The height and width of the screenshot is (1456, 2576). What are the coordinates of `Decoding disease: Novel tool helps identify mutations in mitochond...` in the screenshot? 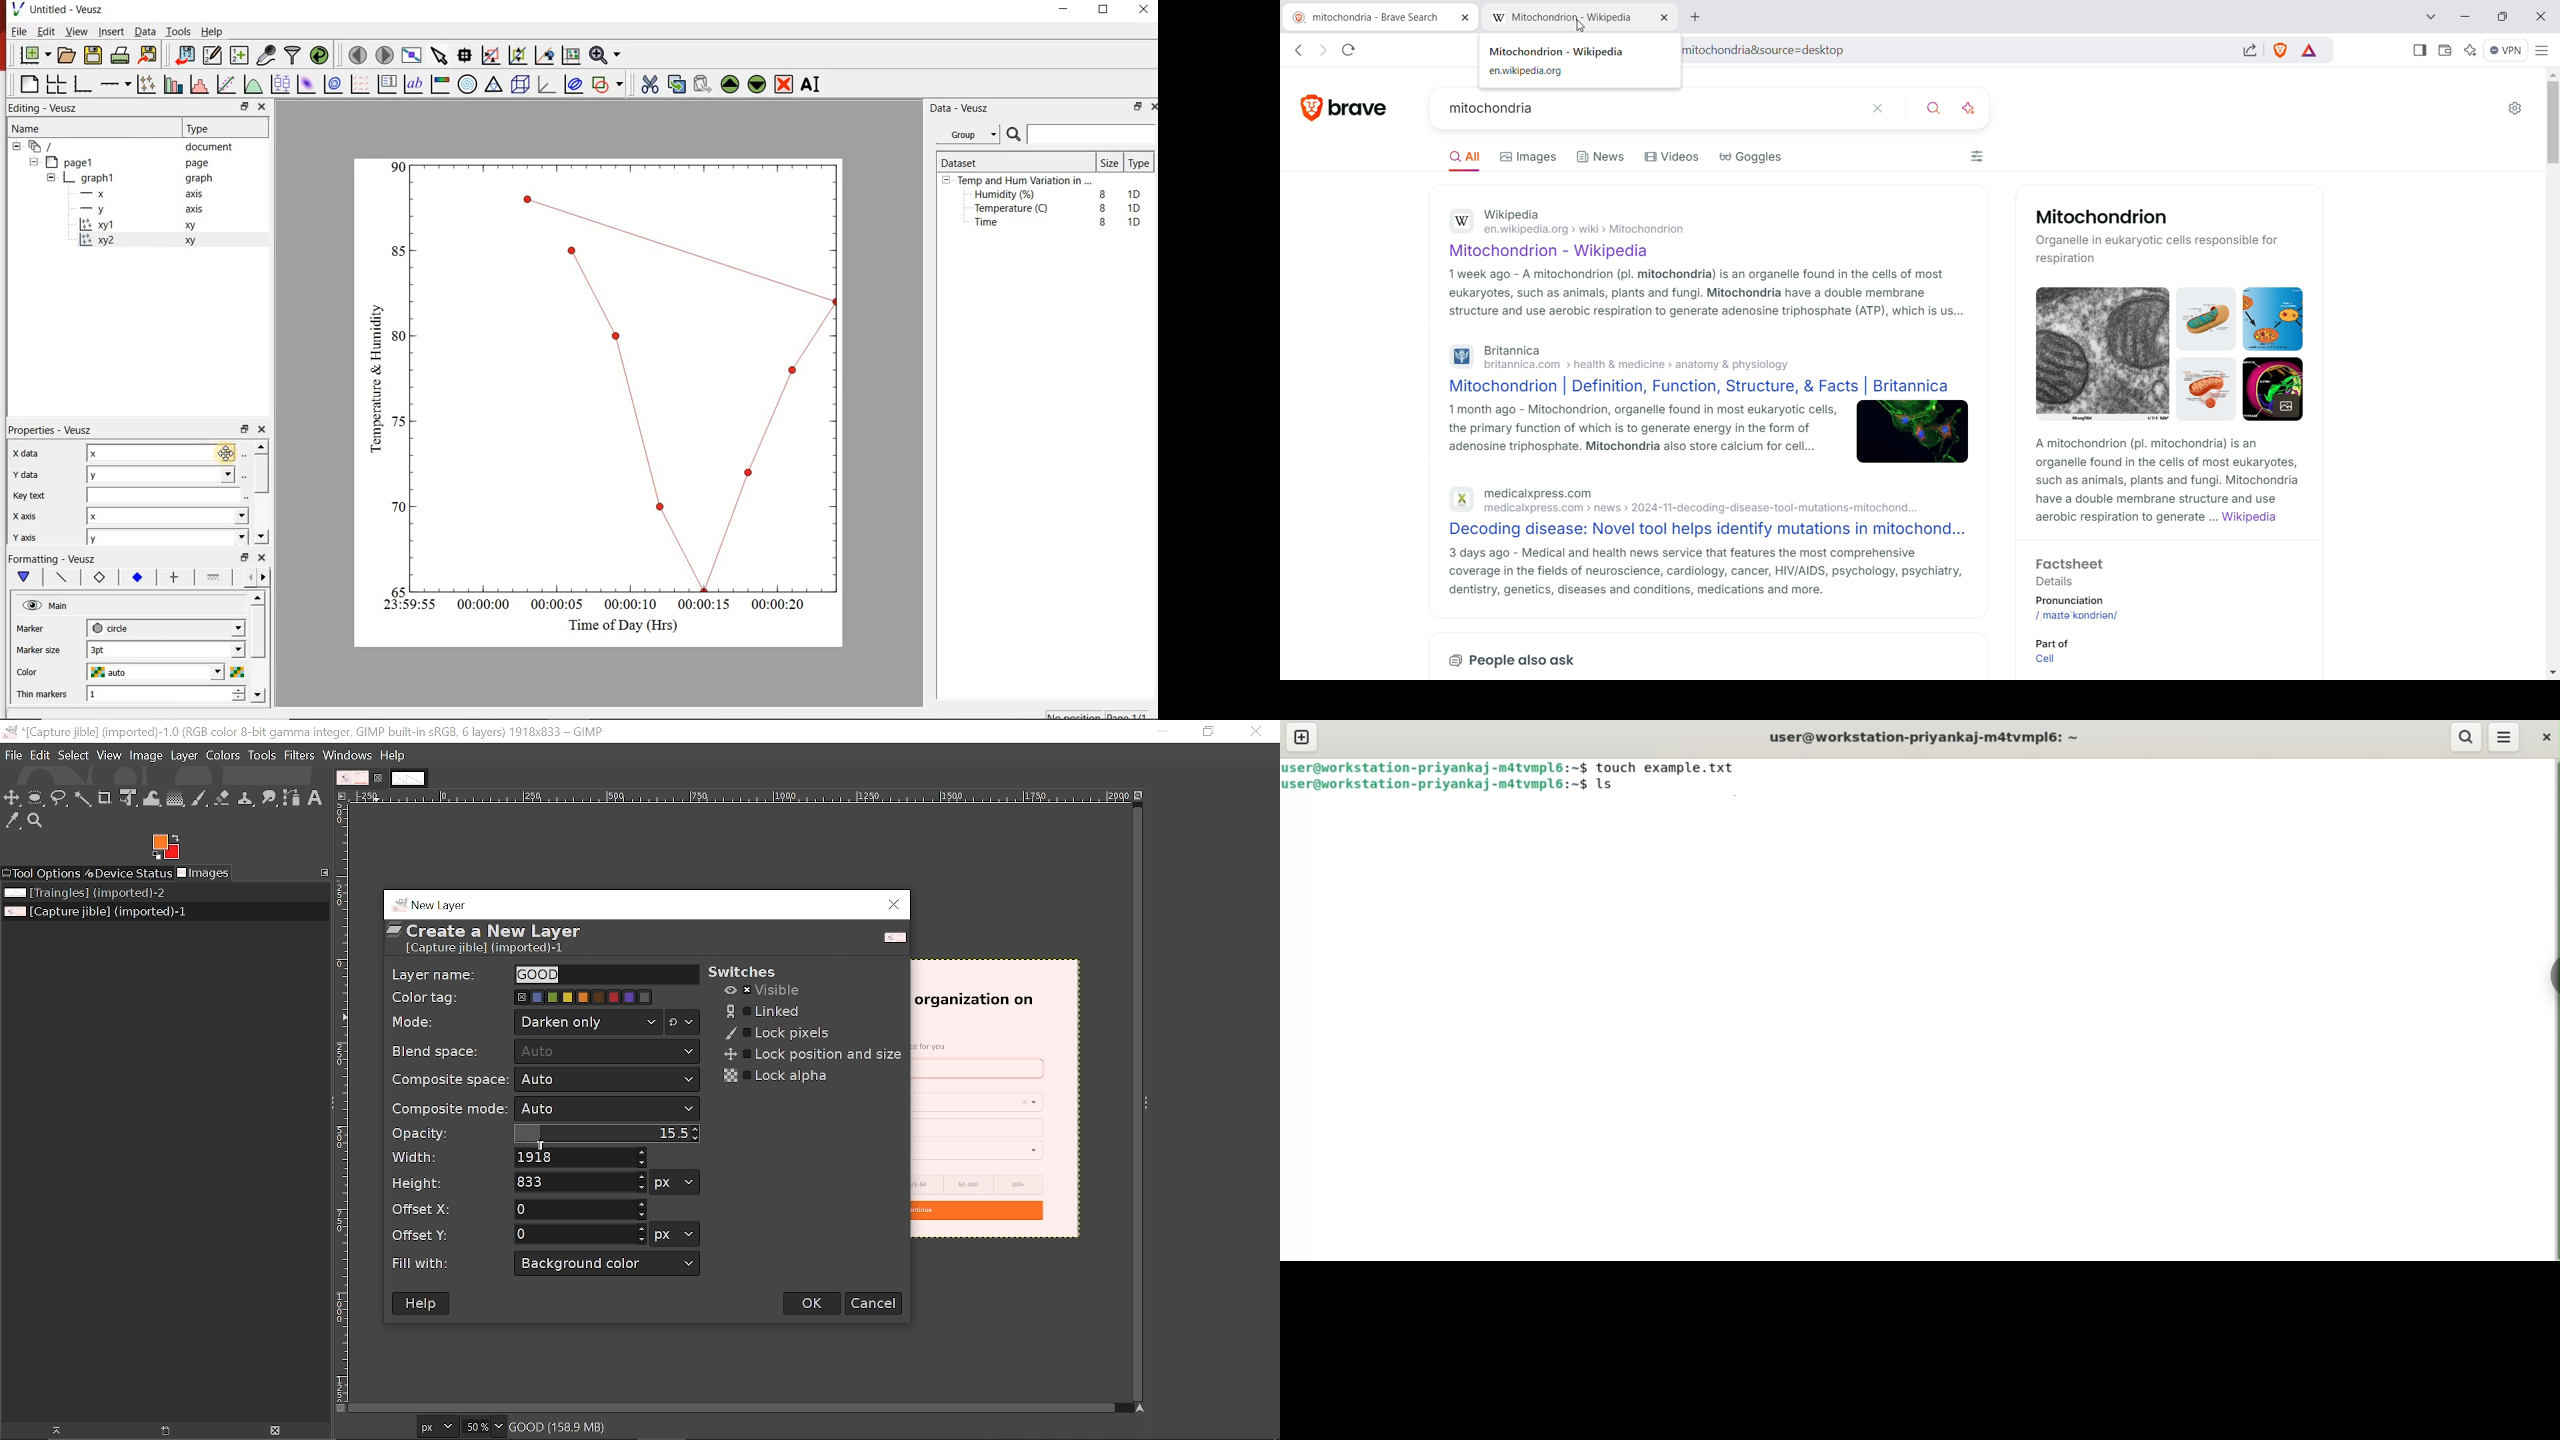 It's located at (1717, 529).